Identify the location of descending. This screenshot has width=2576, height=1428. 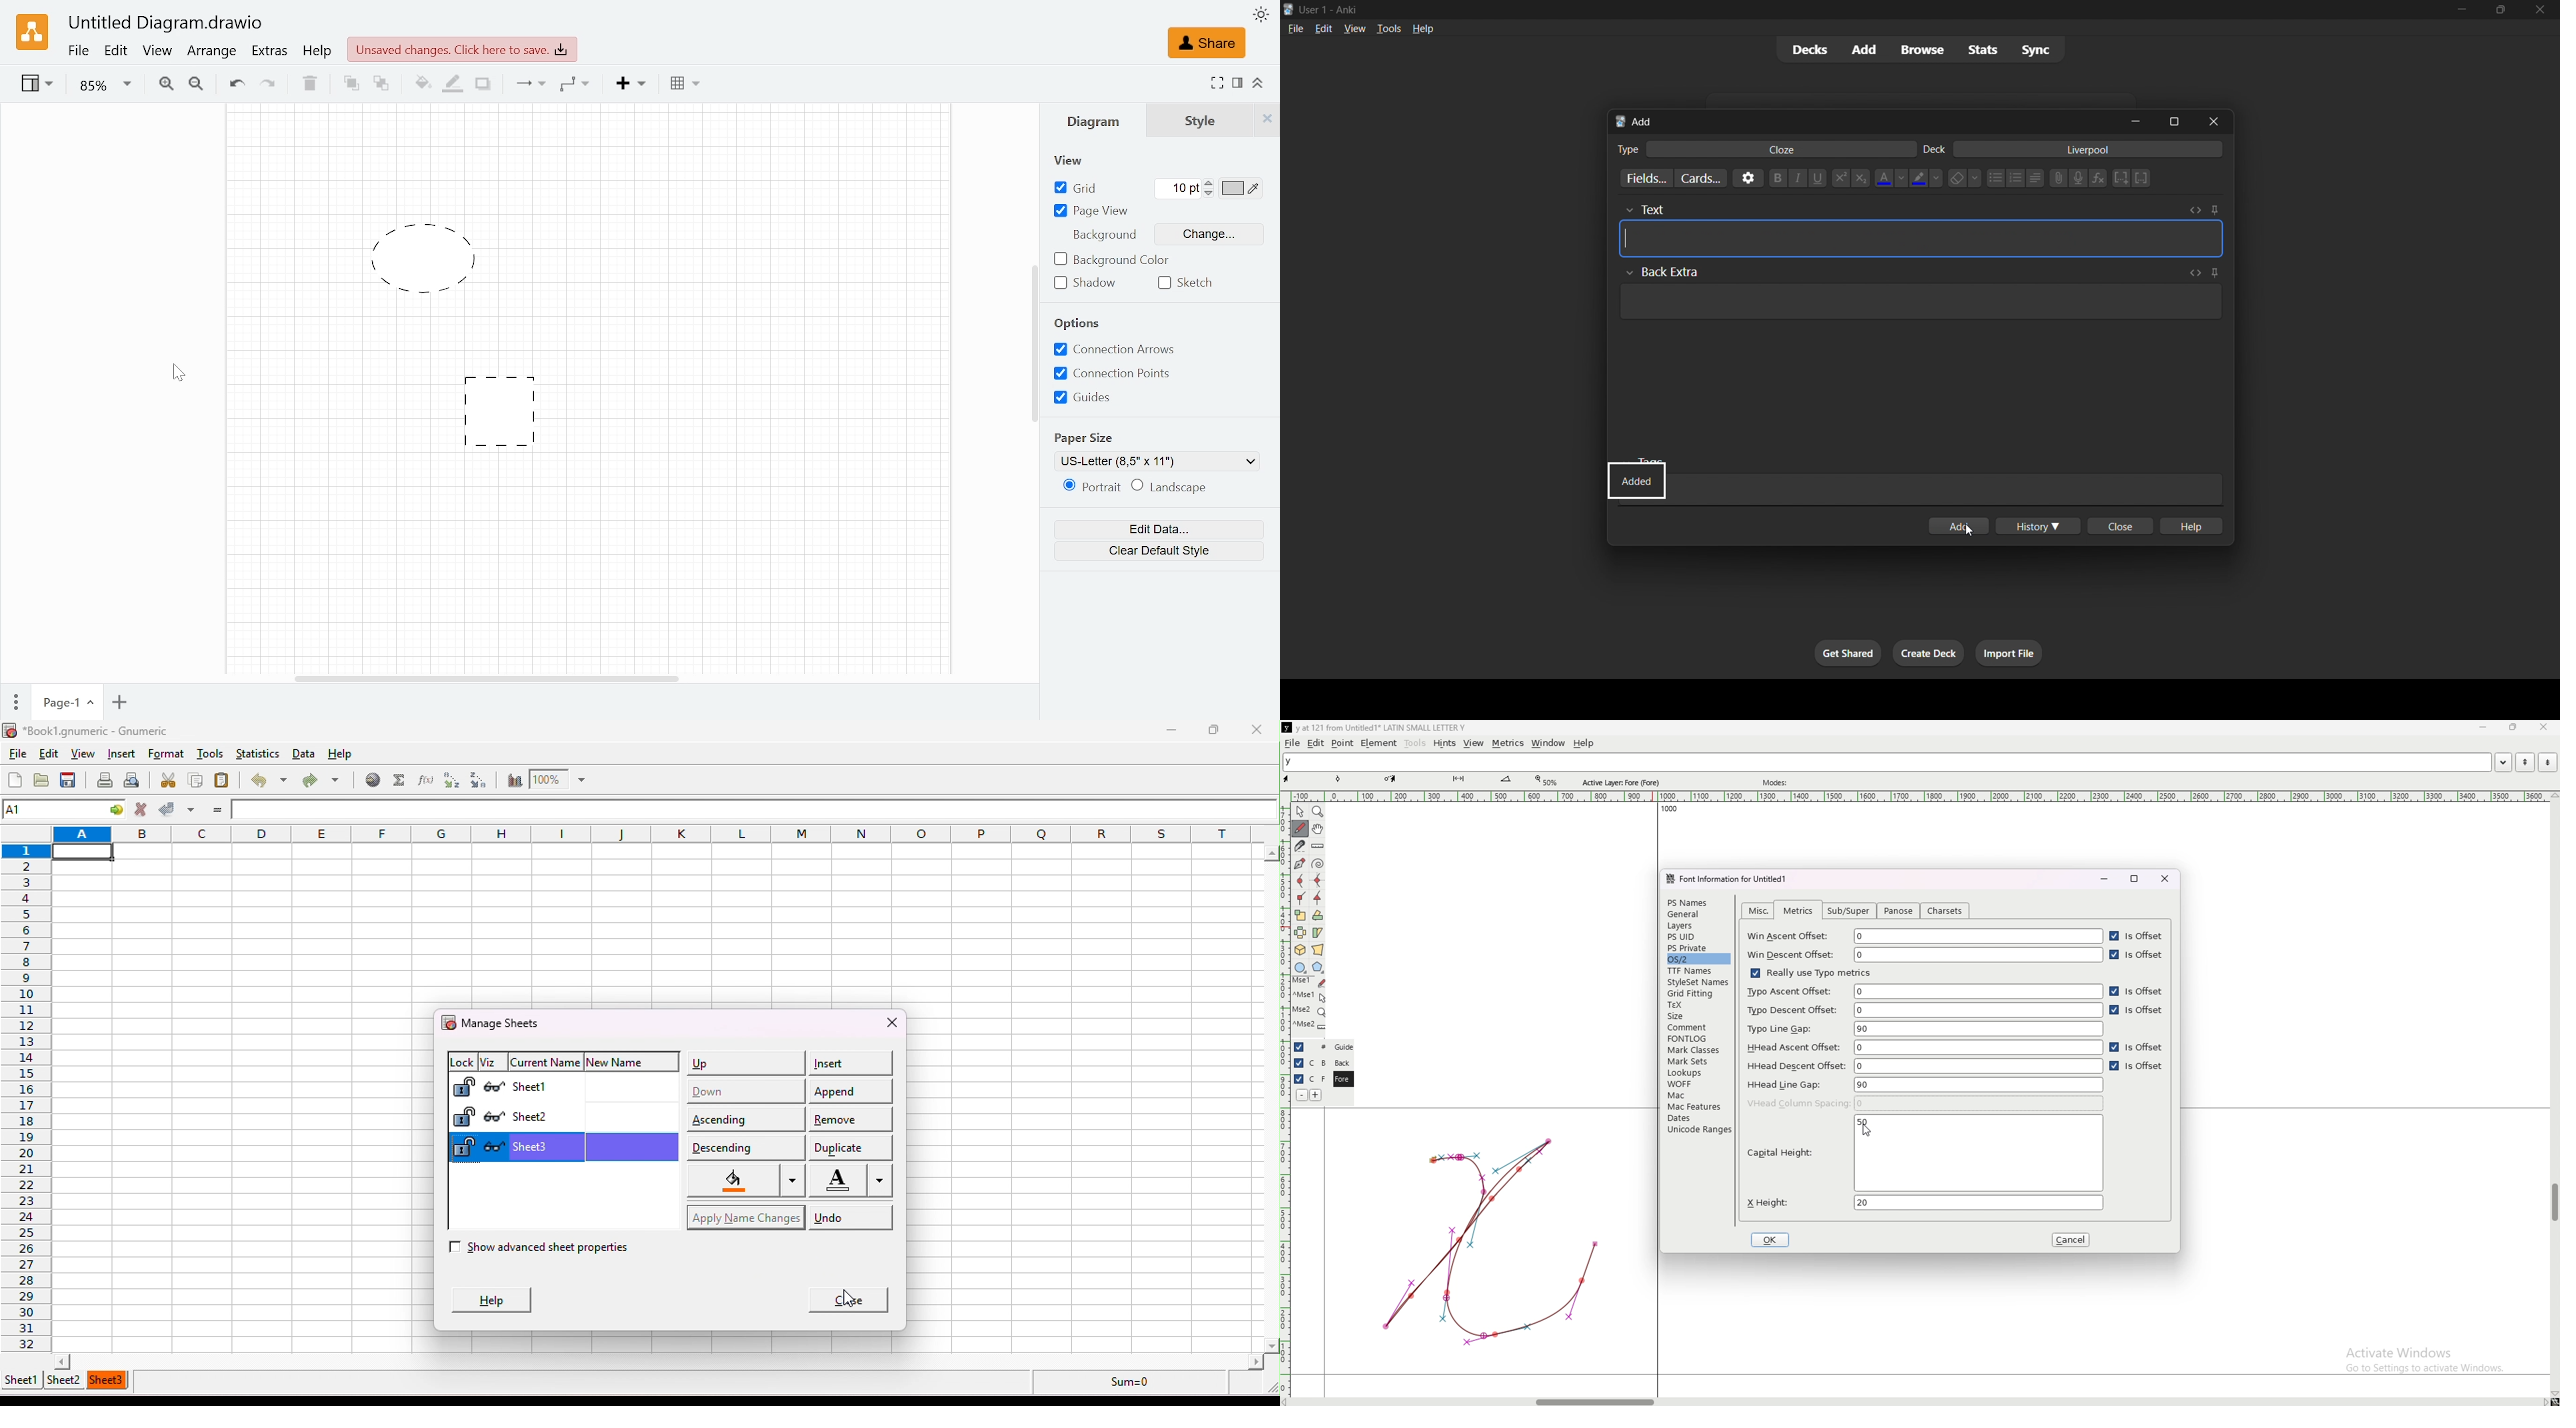
(744, 1145).